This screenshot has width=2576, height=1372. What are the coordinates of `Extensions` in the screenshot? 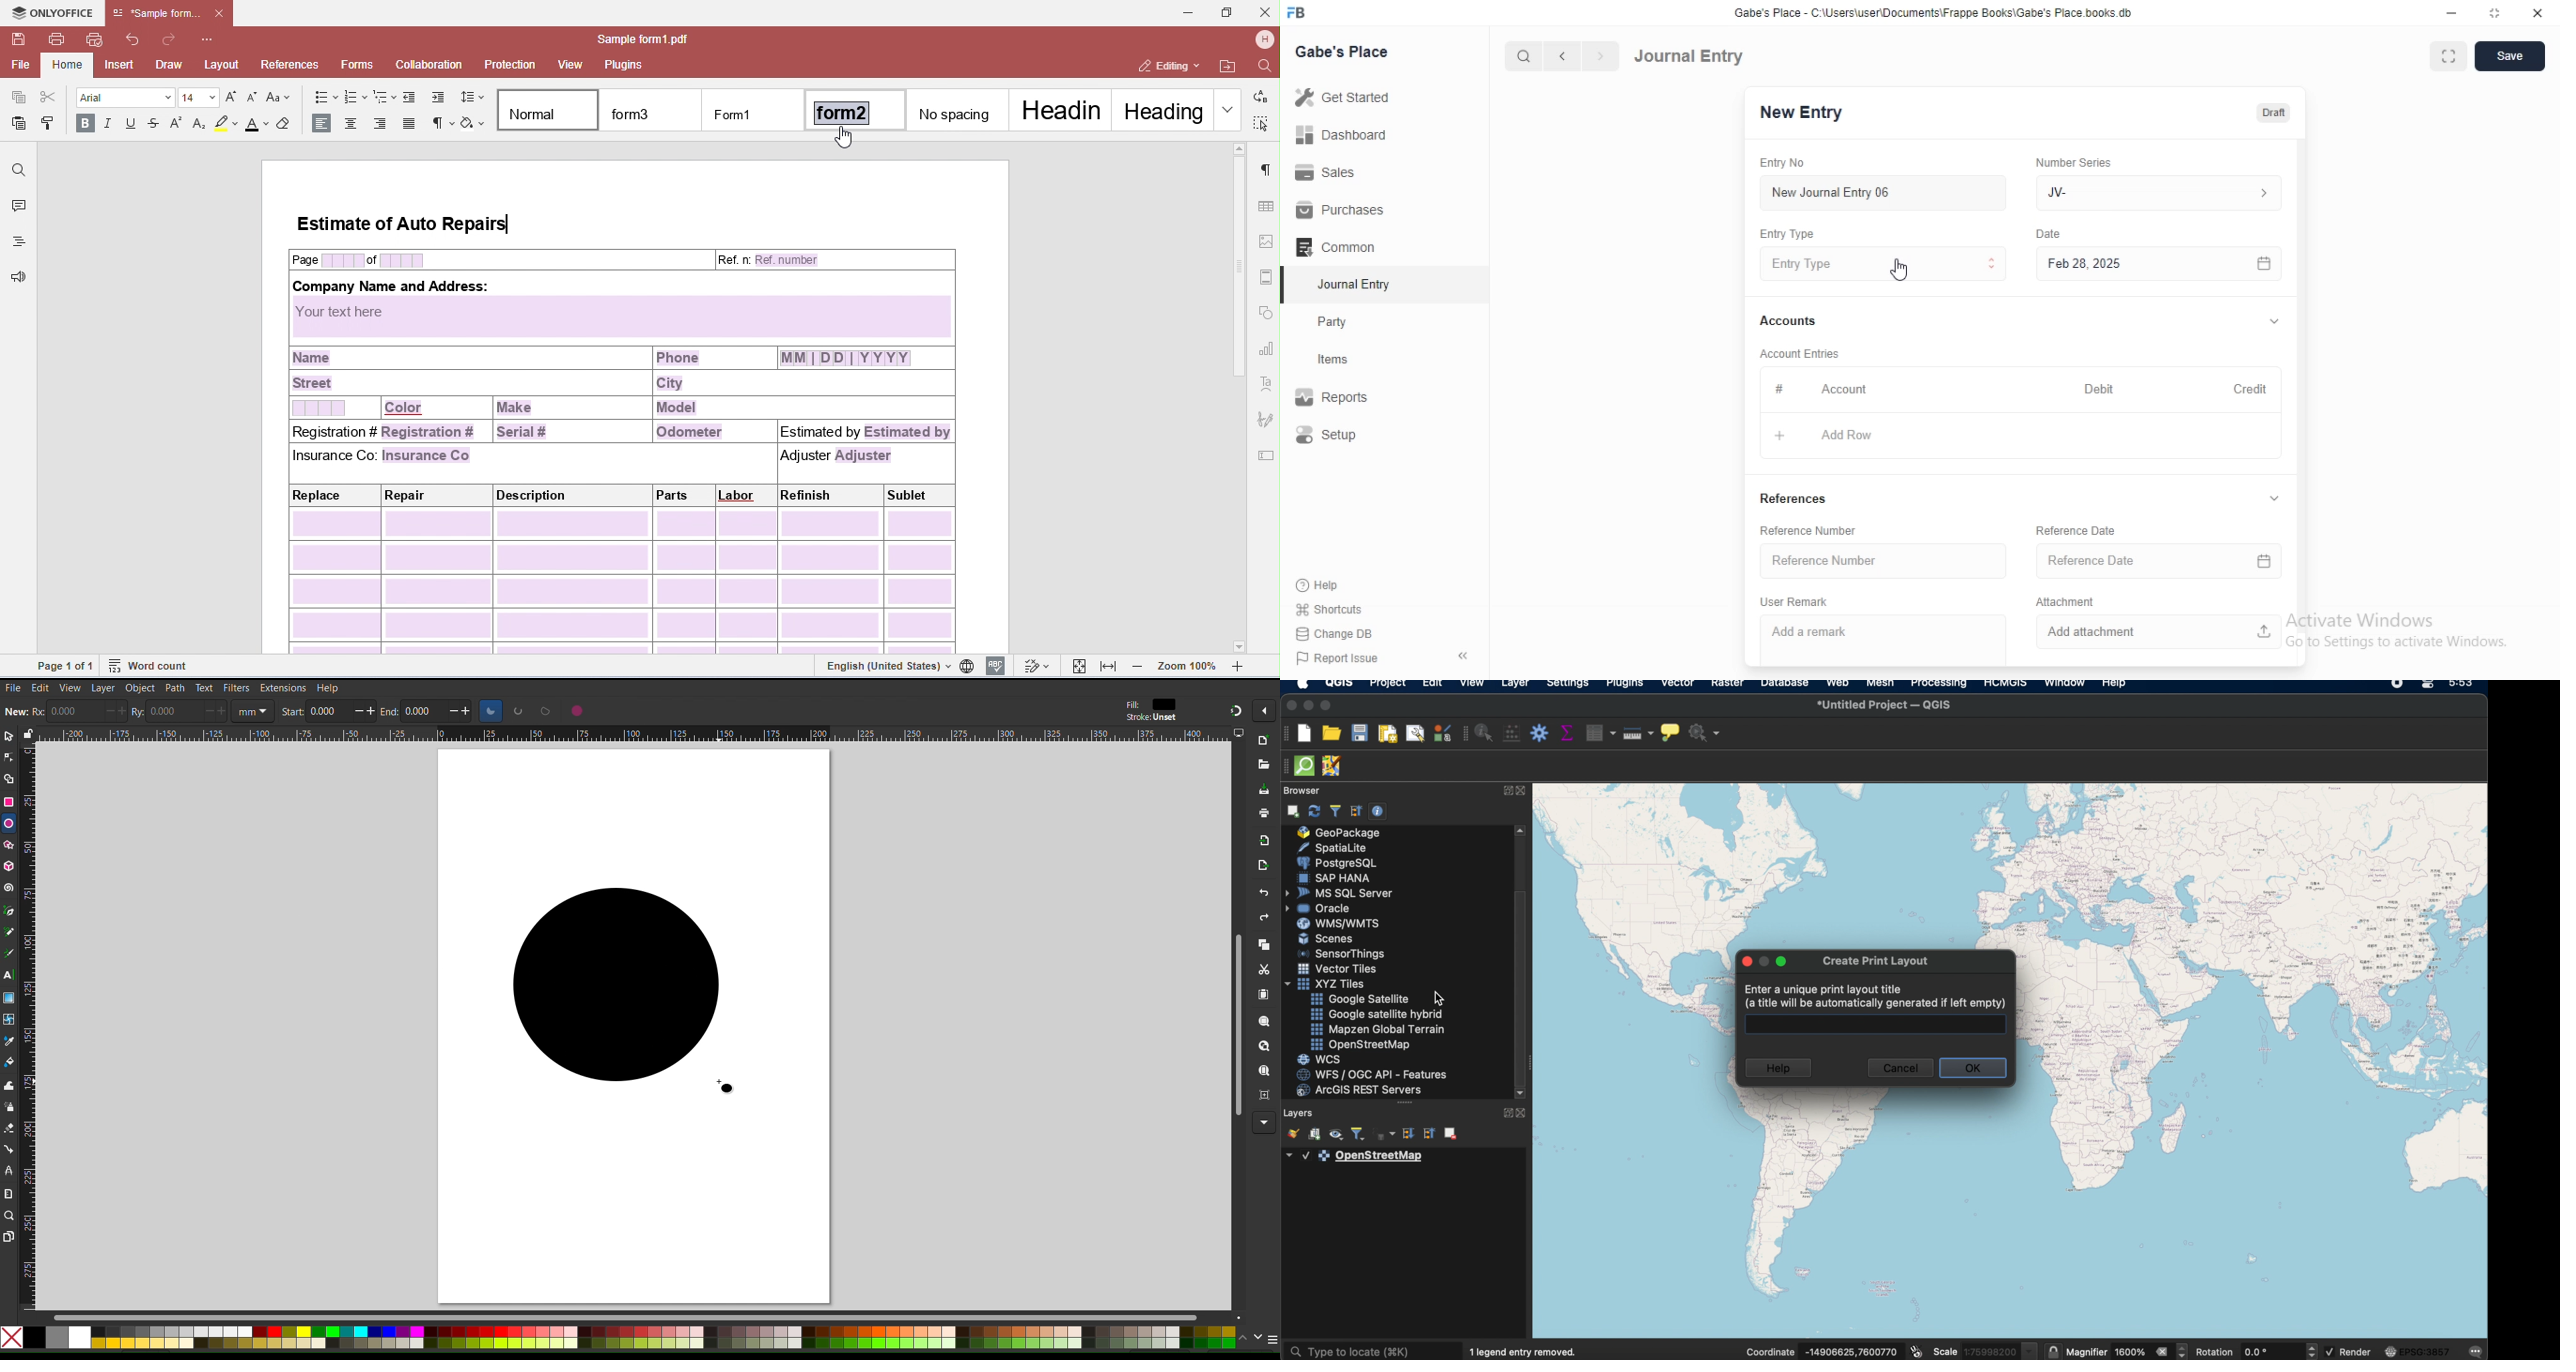 It's located at (282, 688).